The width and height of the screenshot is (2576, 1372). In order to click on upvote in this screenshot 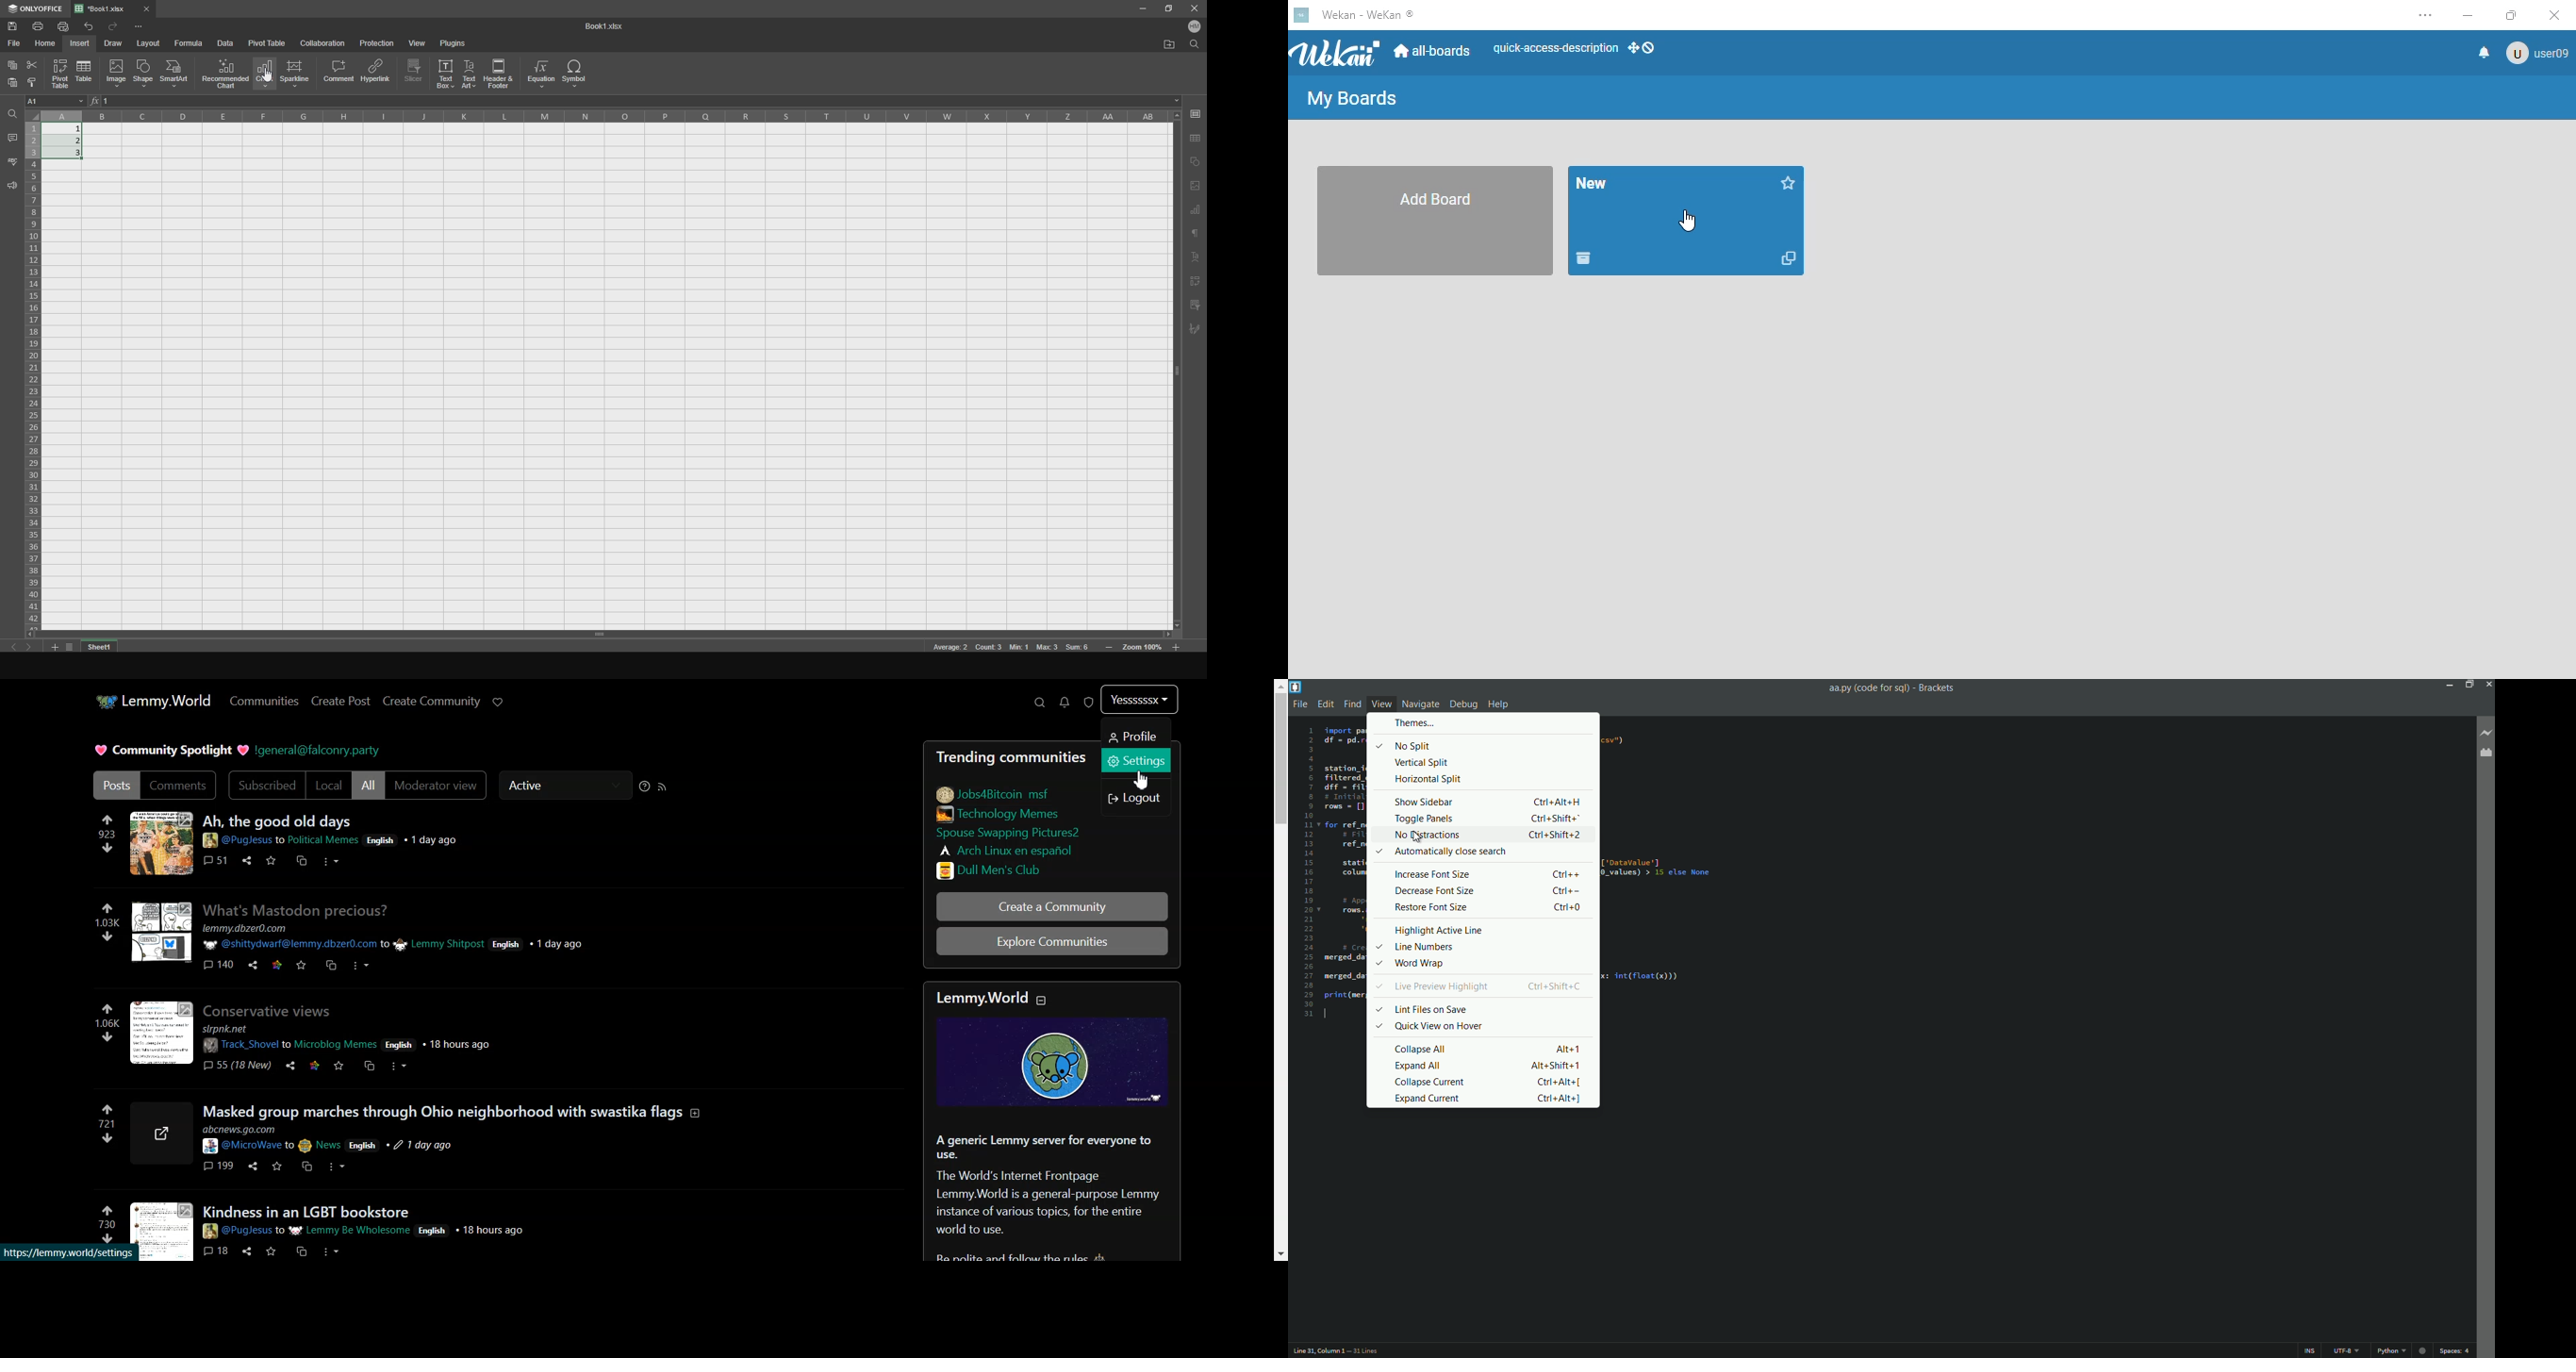, I will do `click(107, 1110)`.